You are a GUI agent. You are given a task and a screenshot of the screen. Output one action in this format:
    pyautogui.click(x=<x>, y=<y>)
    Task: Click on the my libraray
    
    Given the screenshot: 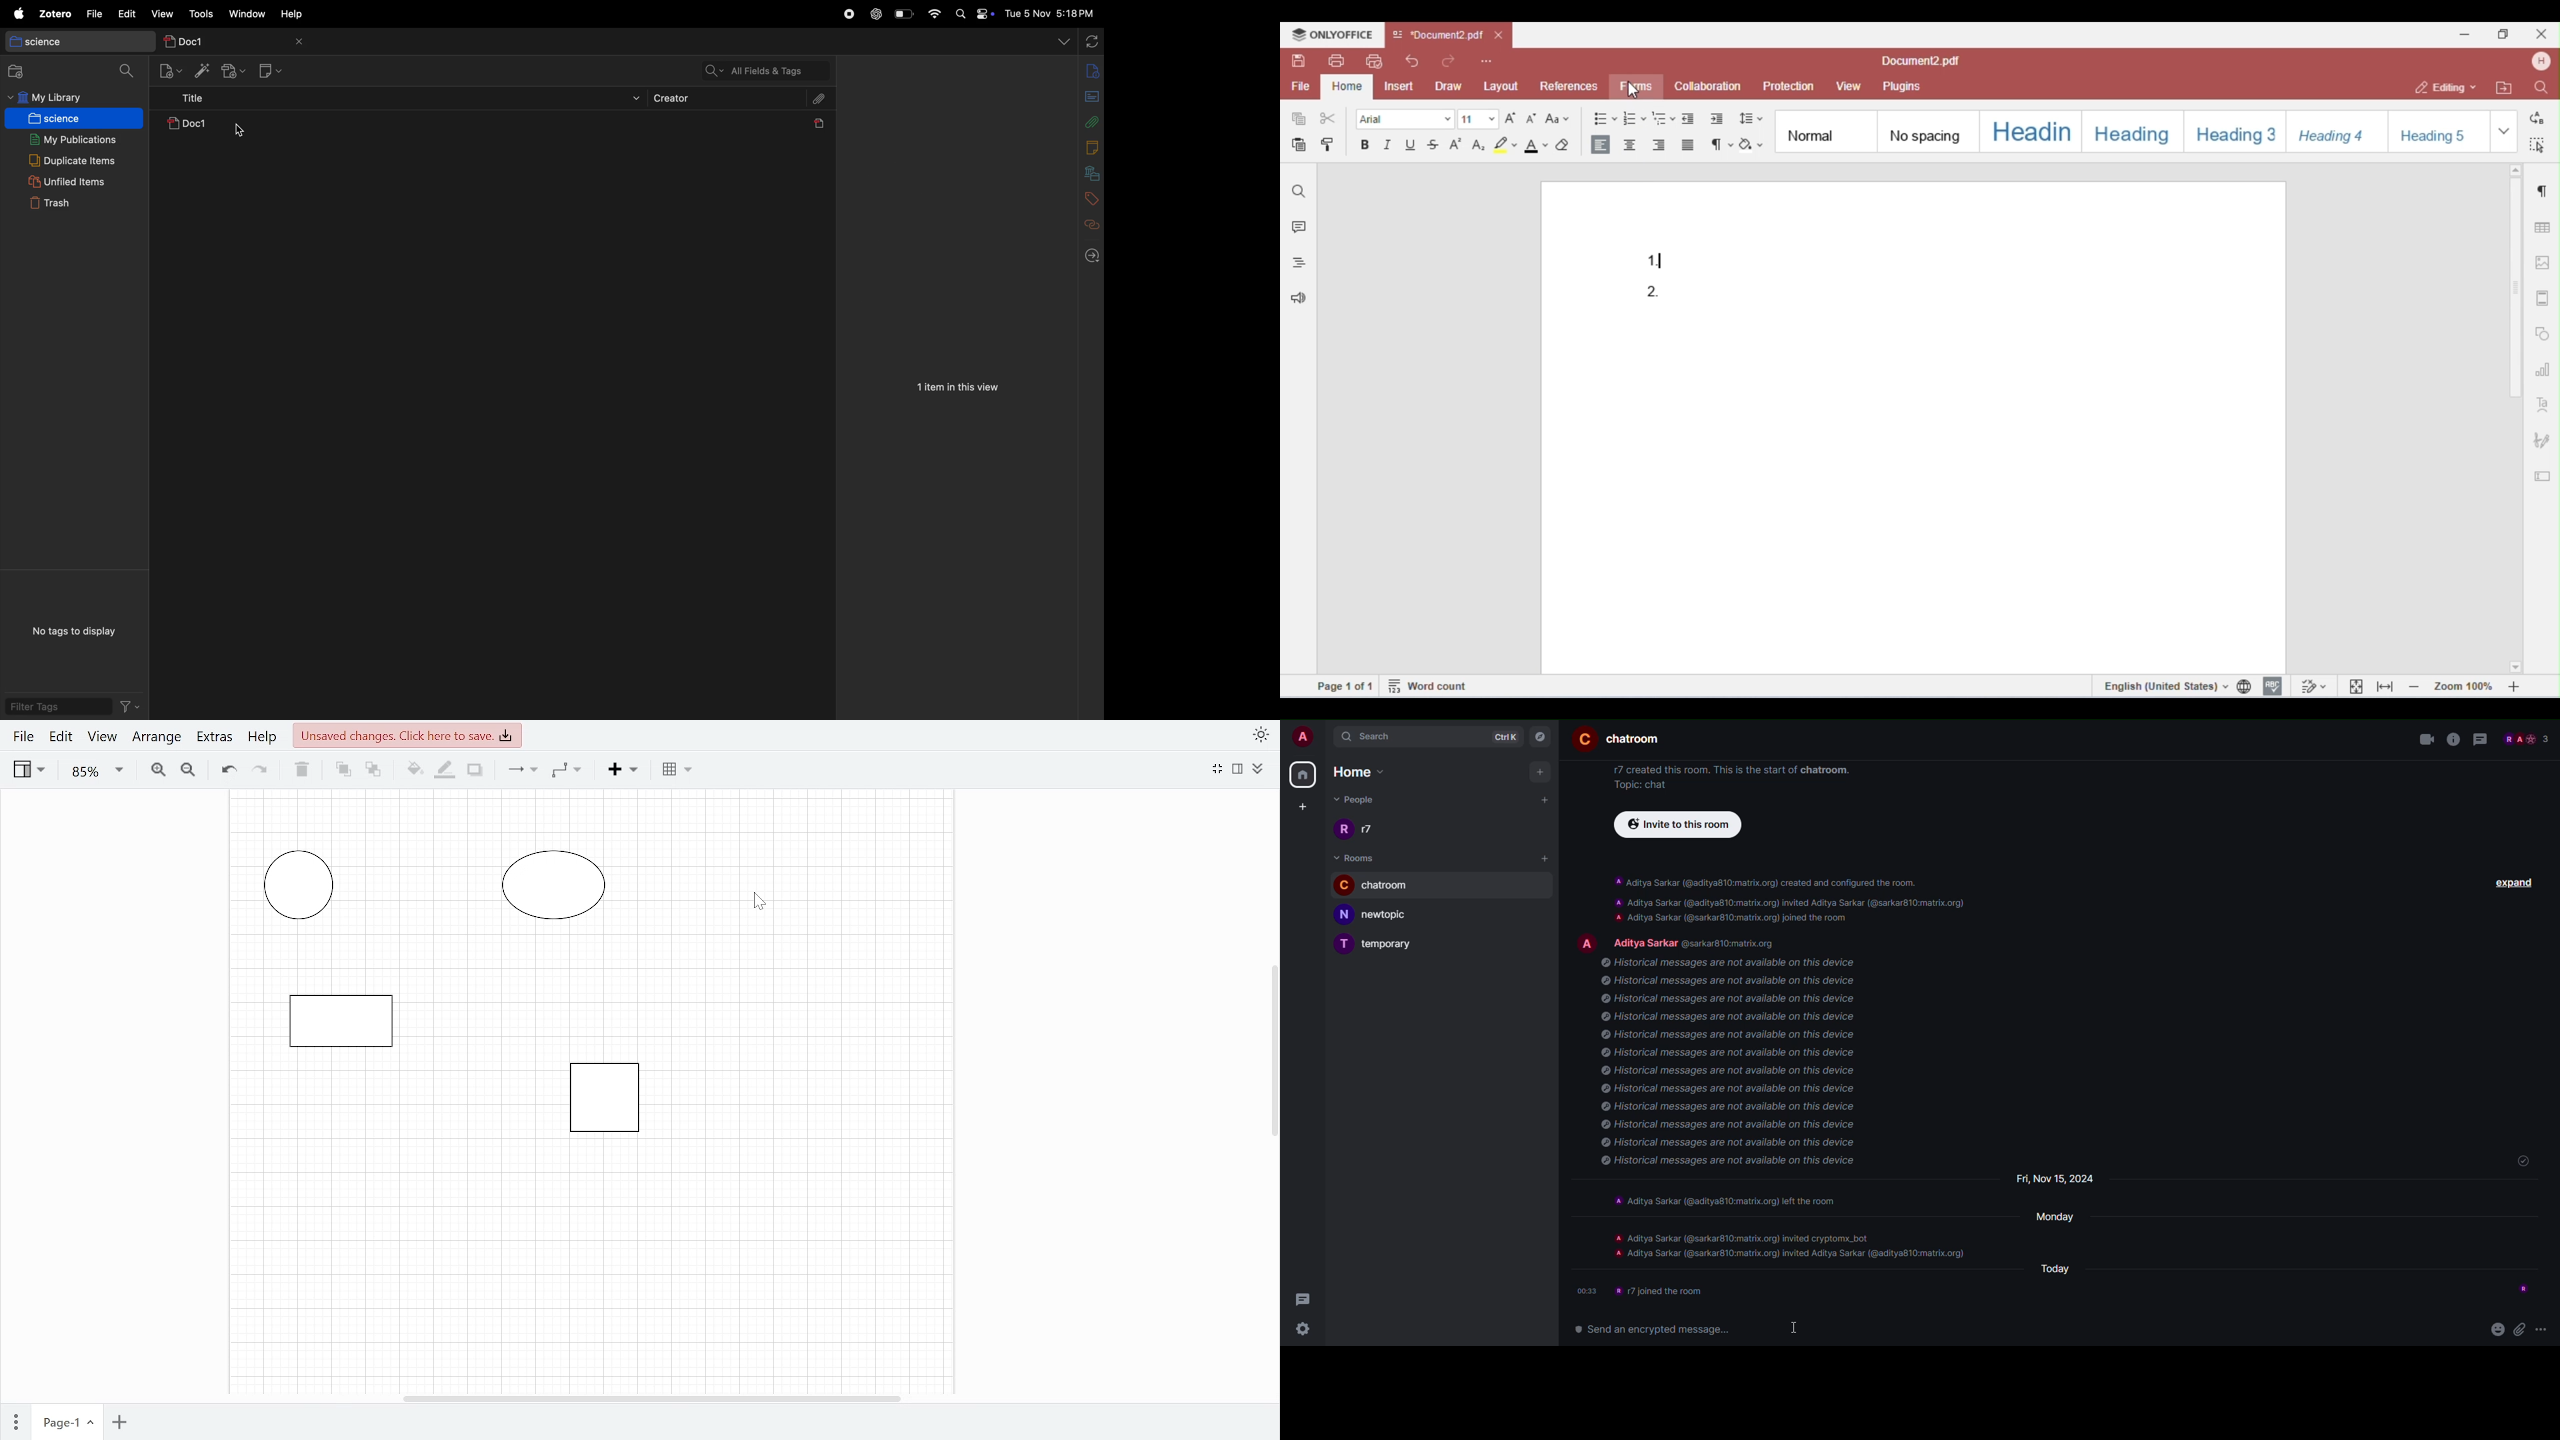 What is the action you would take?
    pyautogui.click(x=1087, y=170)
    